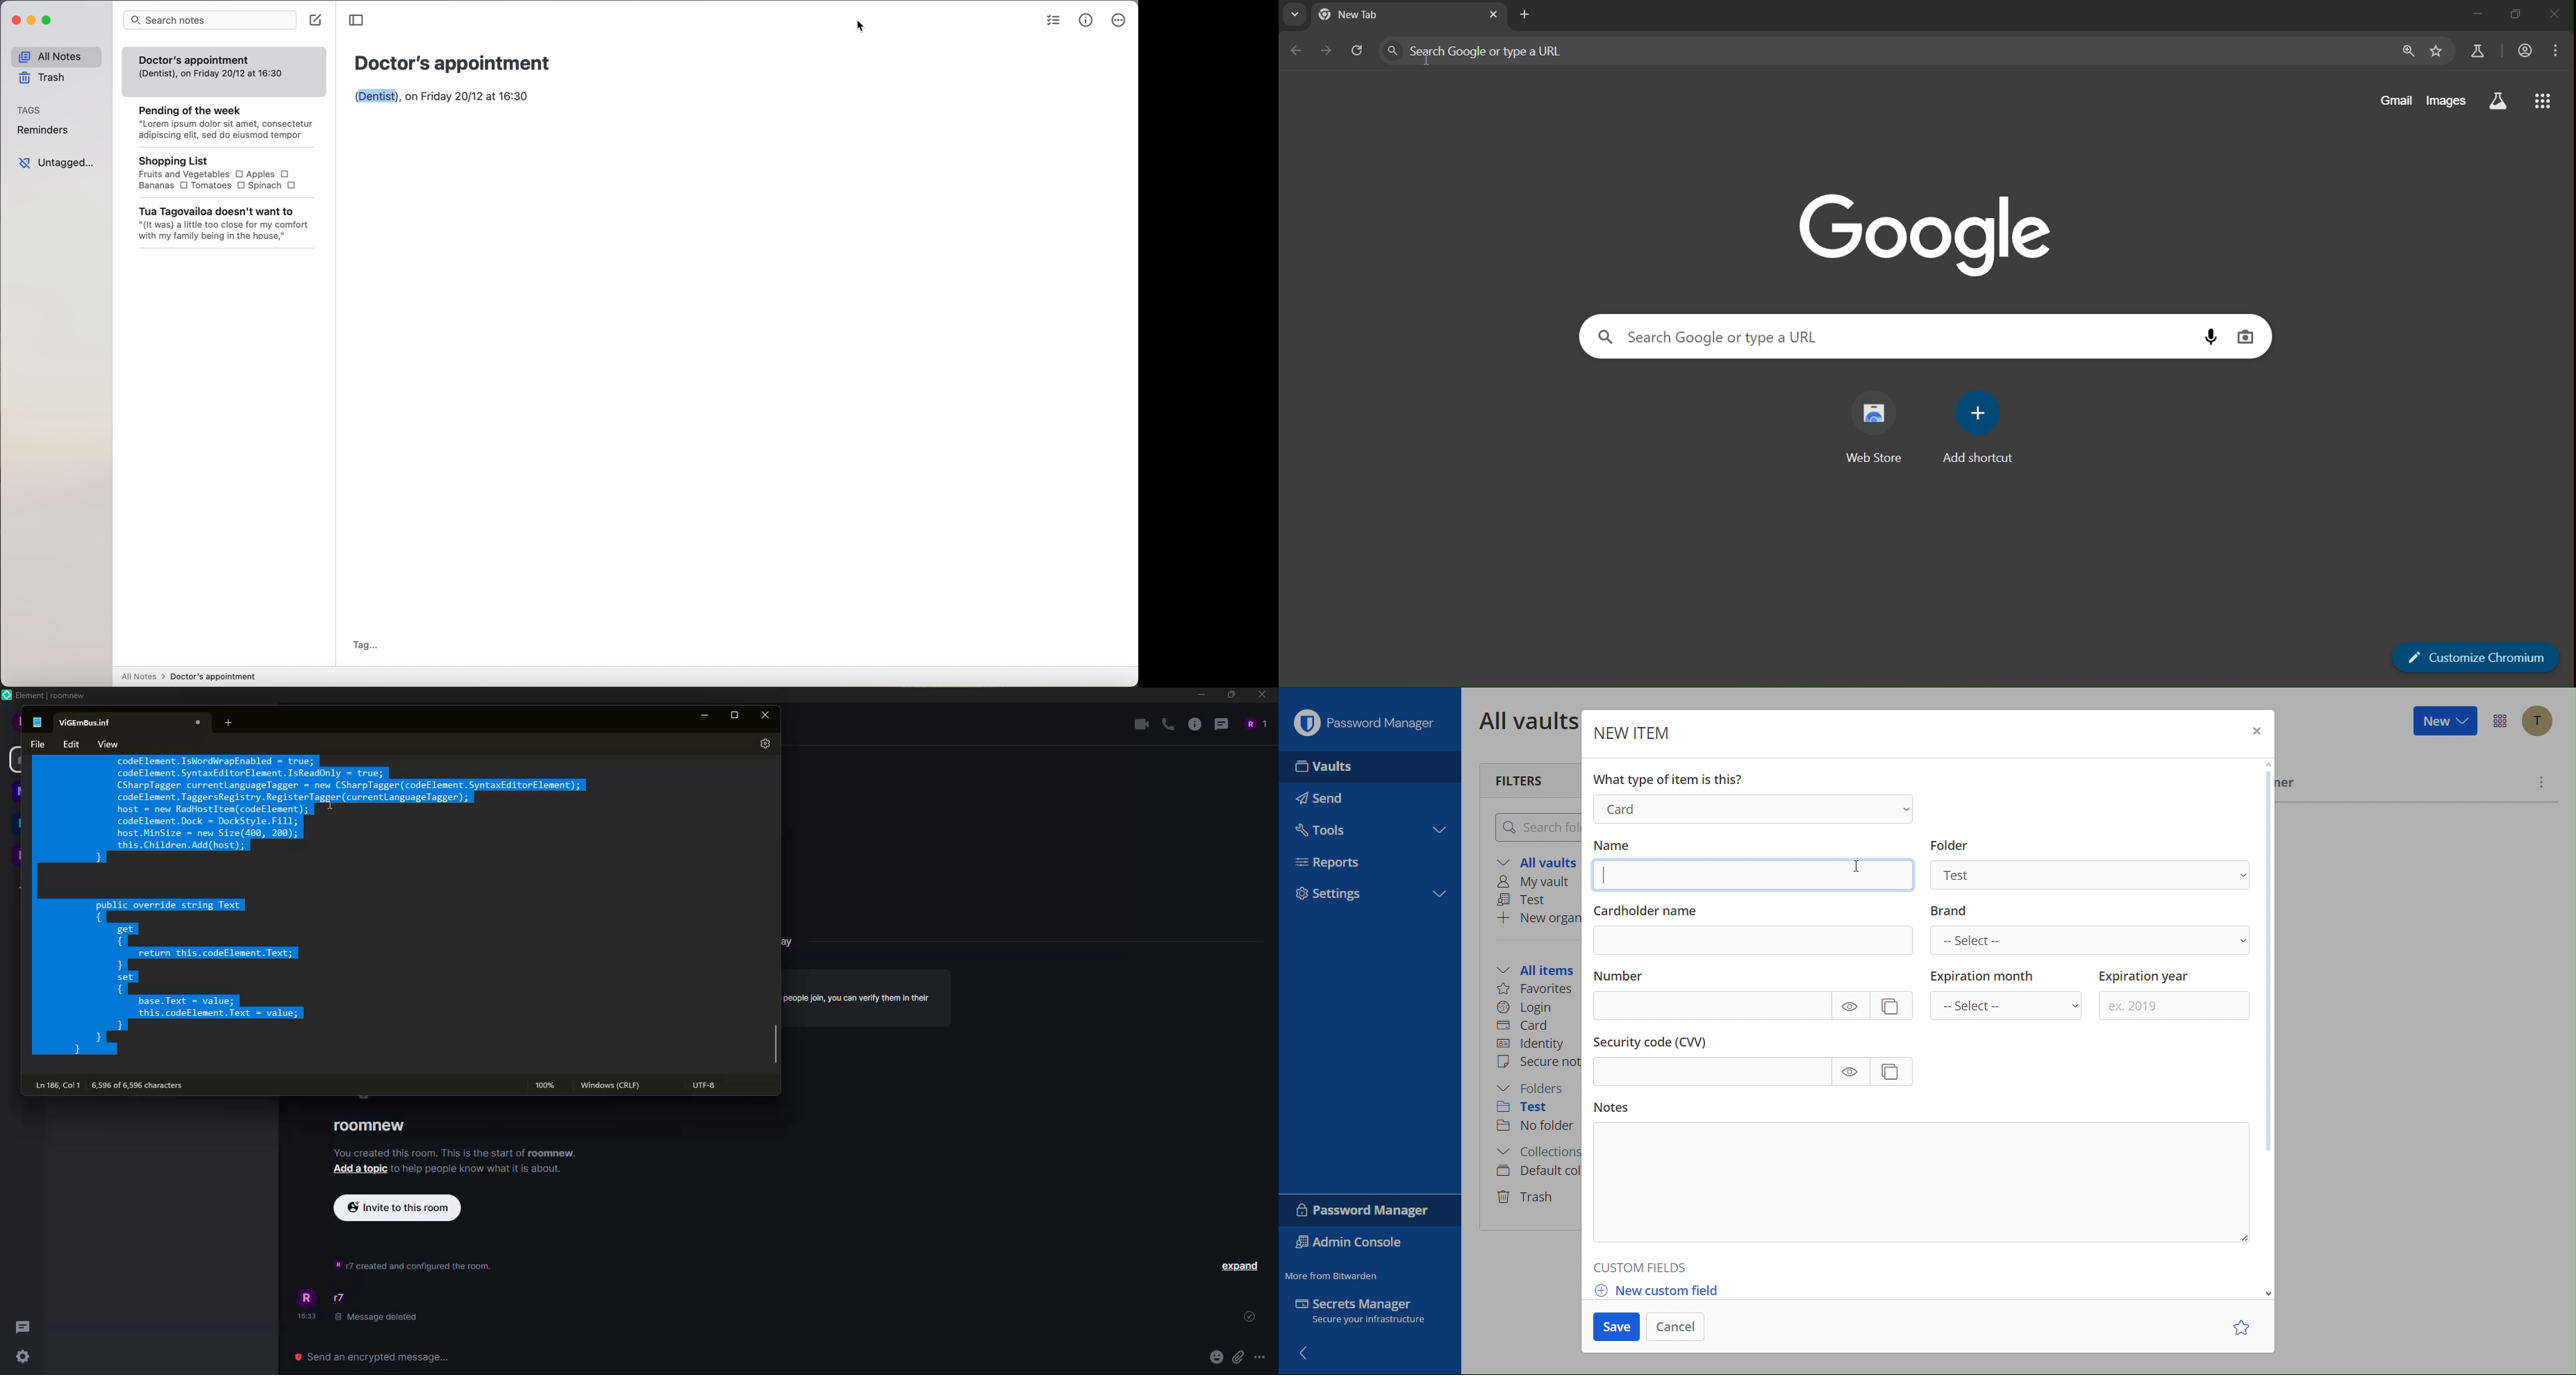  What do you see at coordinates (2247, 335) in the screenshot?
I see `image search` at bounding box center [2247, 335].